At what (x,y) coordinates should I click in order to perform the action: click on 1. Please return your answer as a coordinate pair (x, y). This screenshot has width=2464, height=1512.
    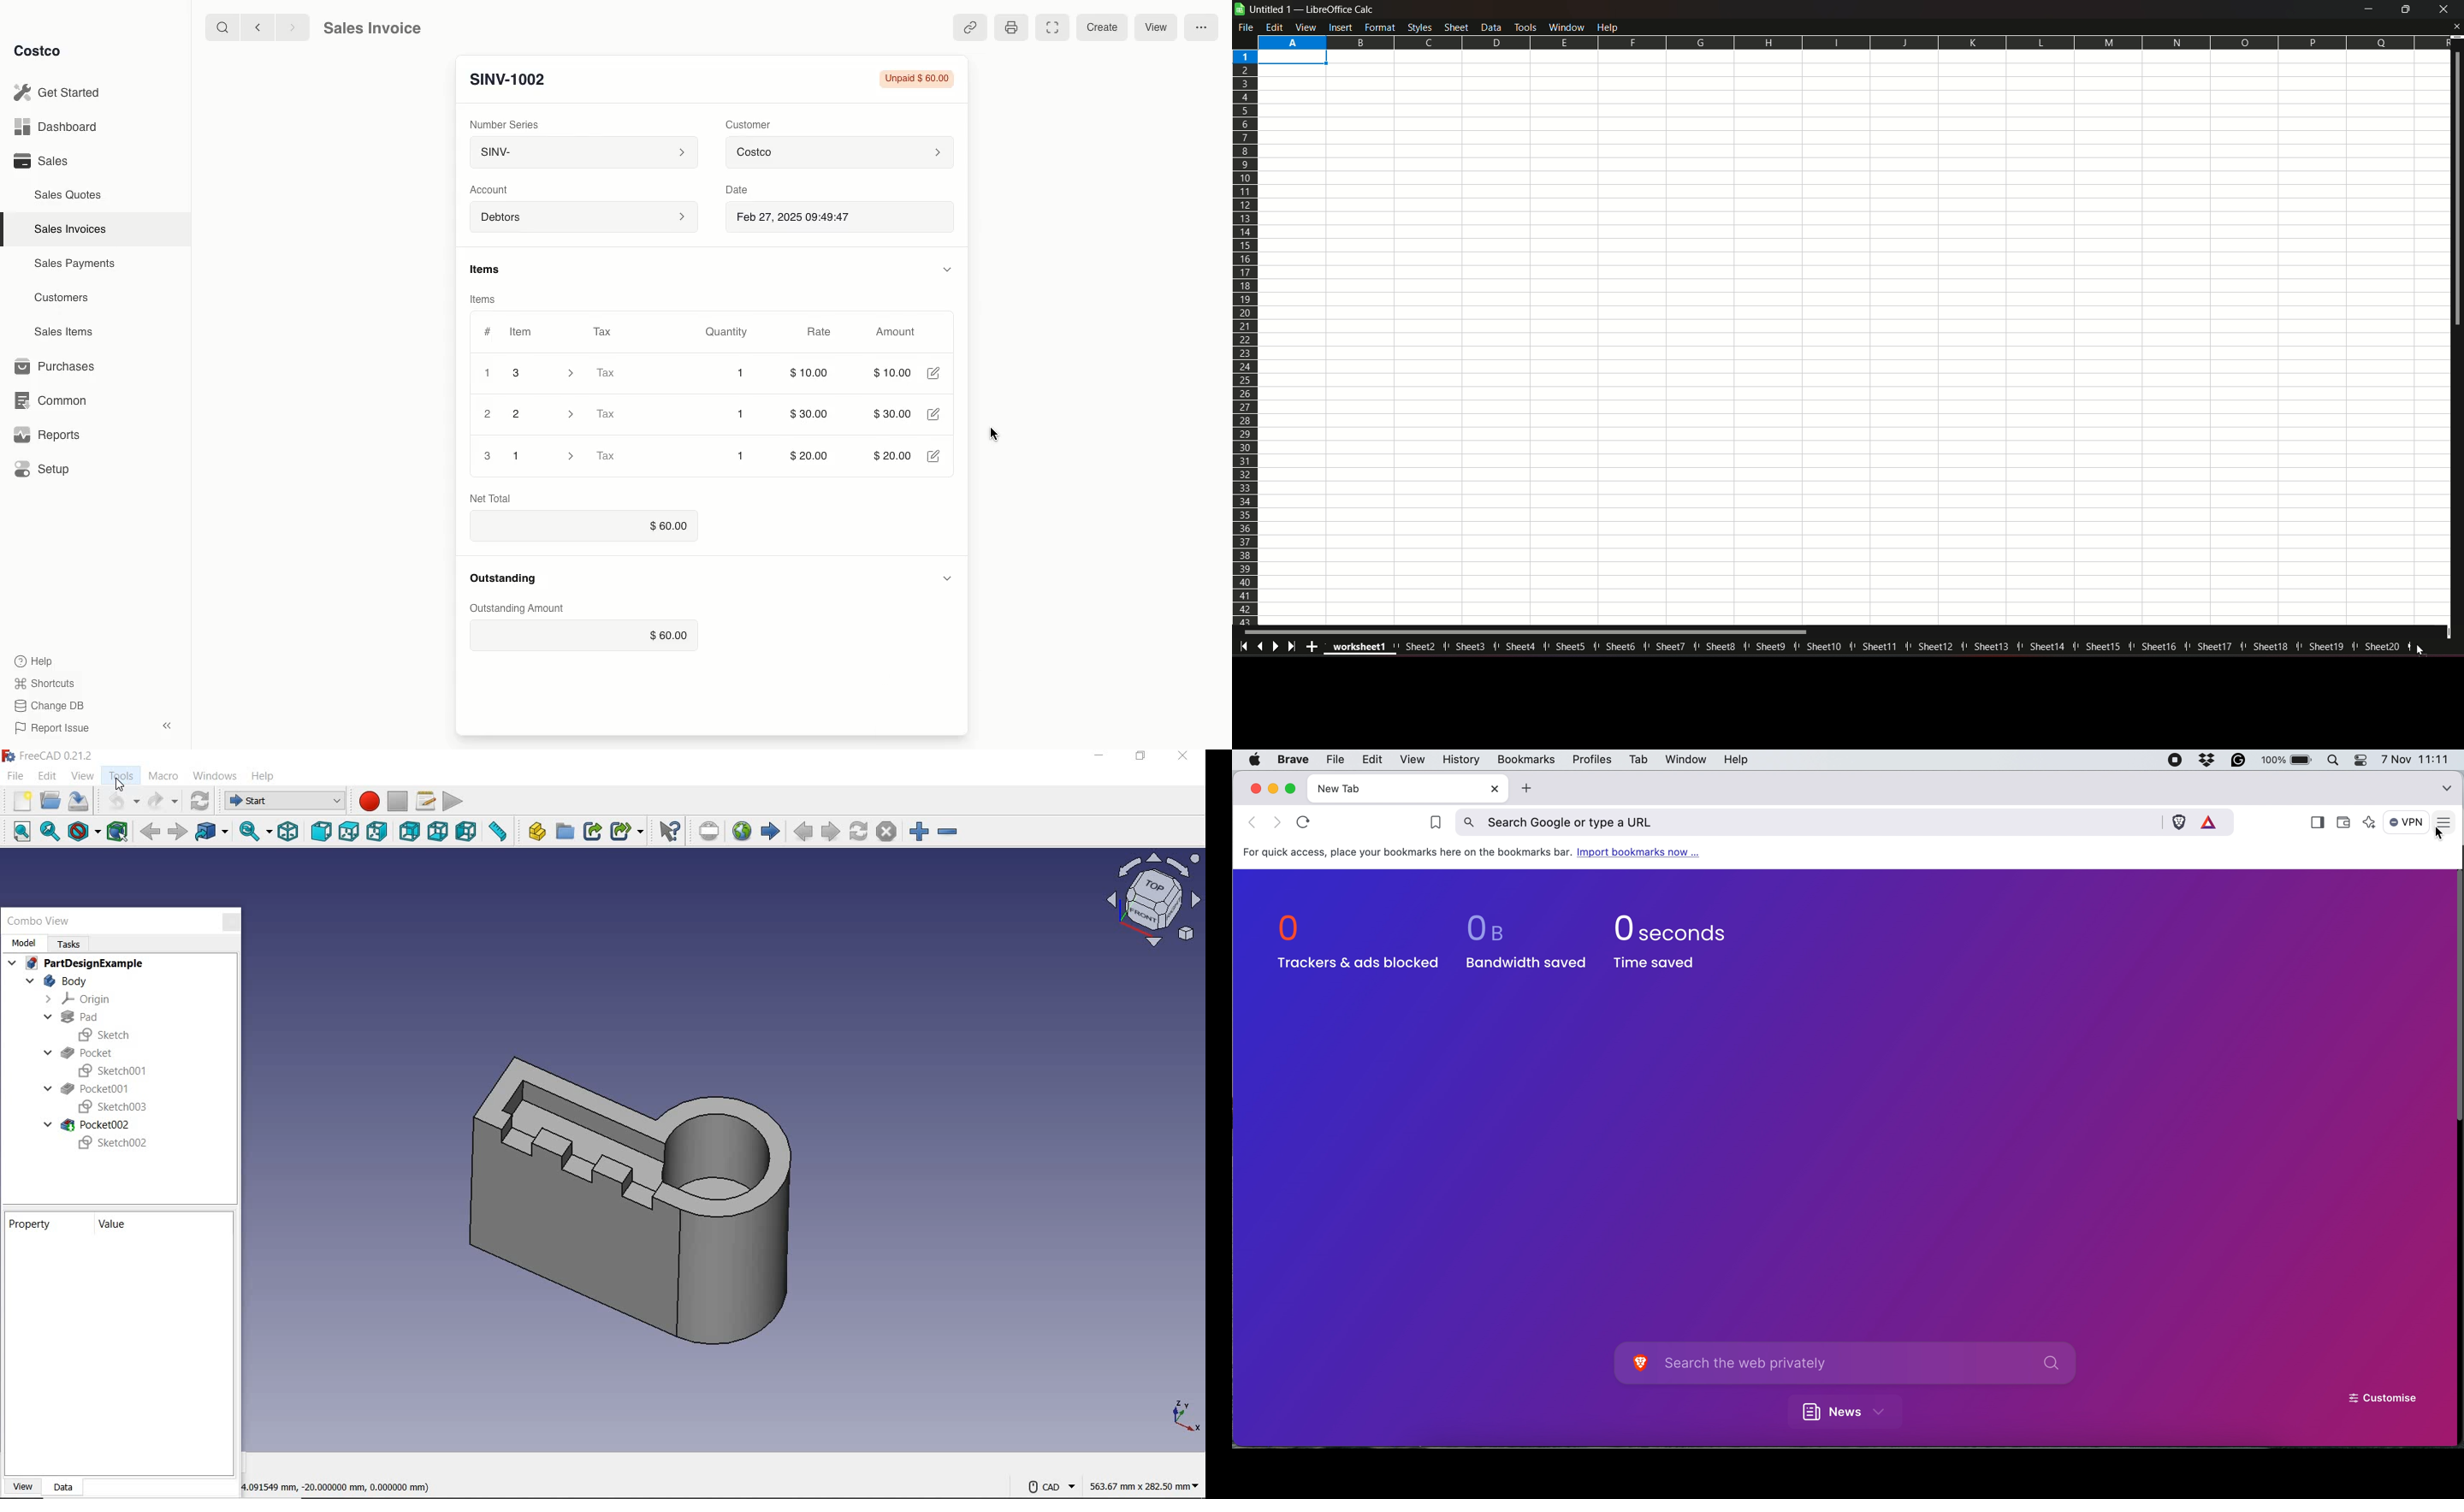
    Looking at the image, I should click on (488, 373).